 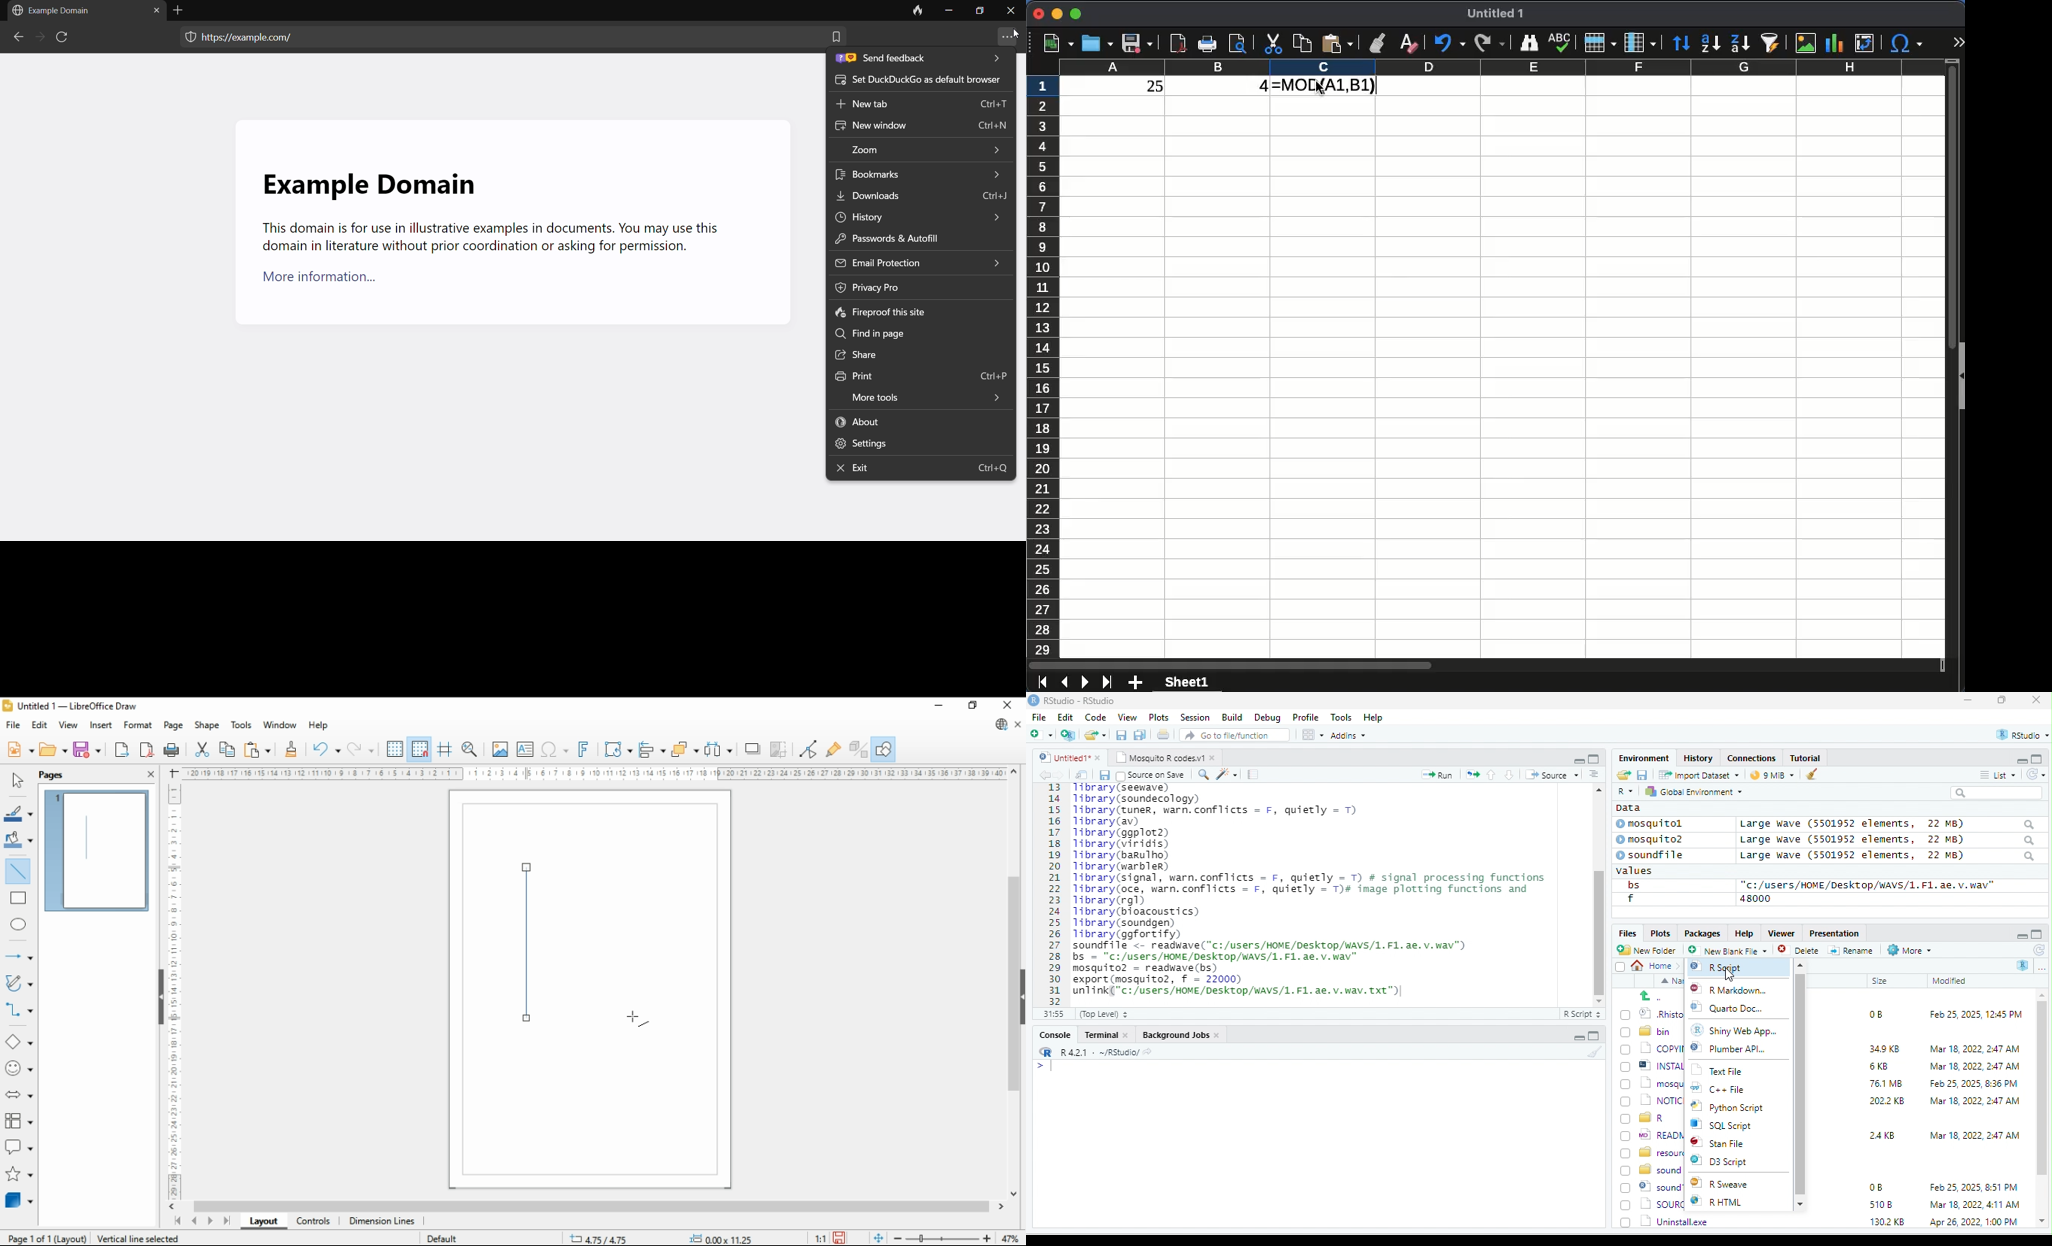 What do you see at coordinates (1626, 807) in the screenshot?
I see `data` at bounding box center [1626, 807].